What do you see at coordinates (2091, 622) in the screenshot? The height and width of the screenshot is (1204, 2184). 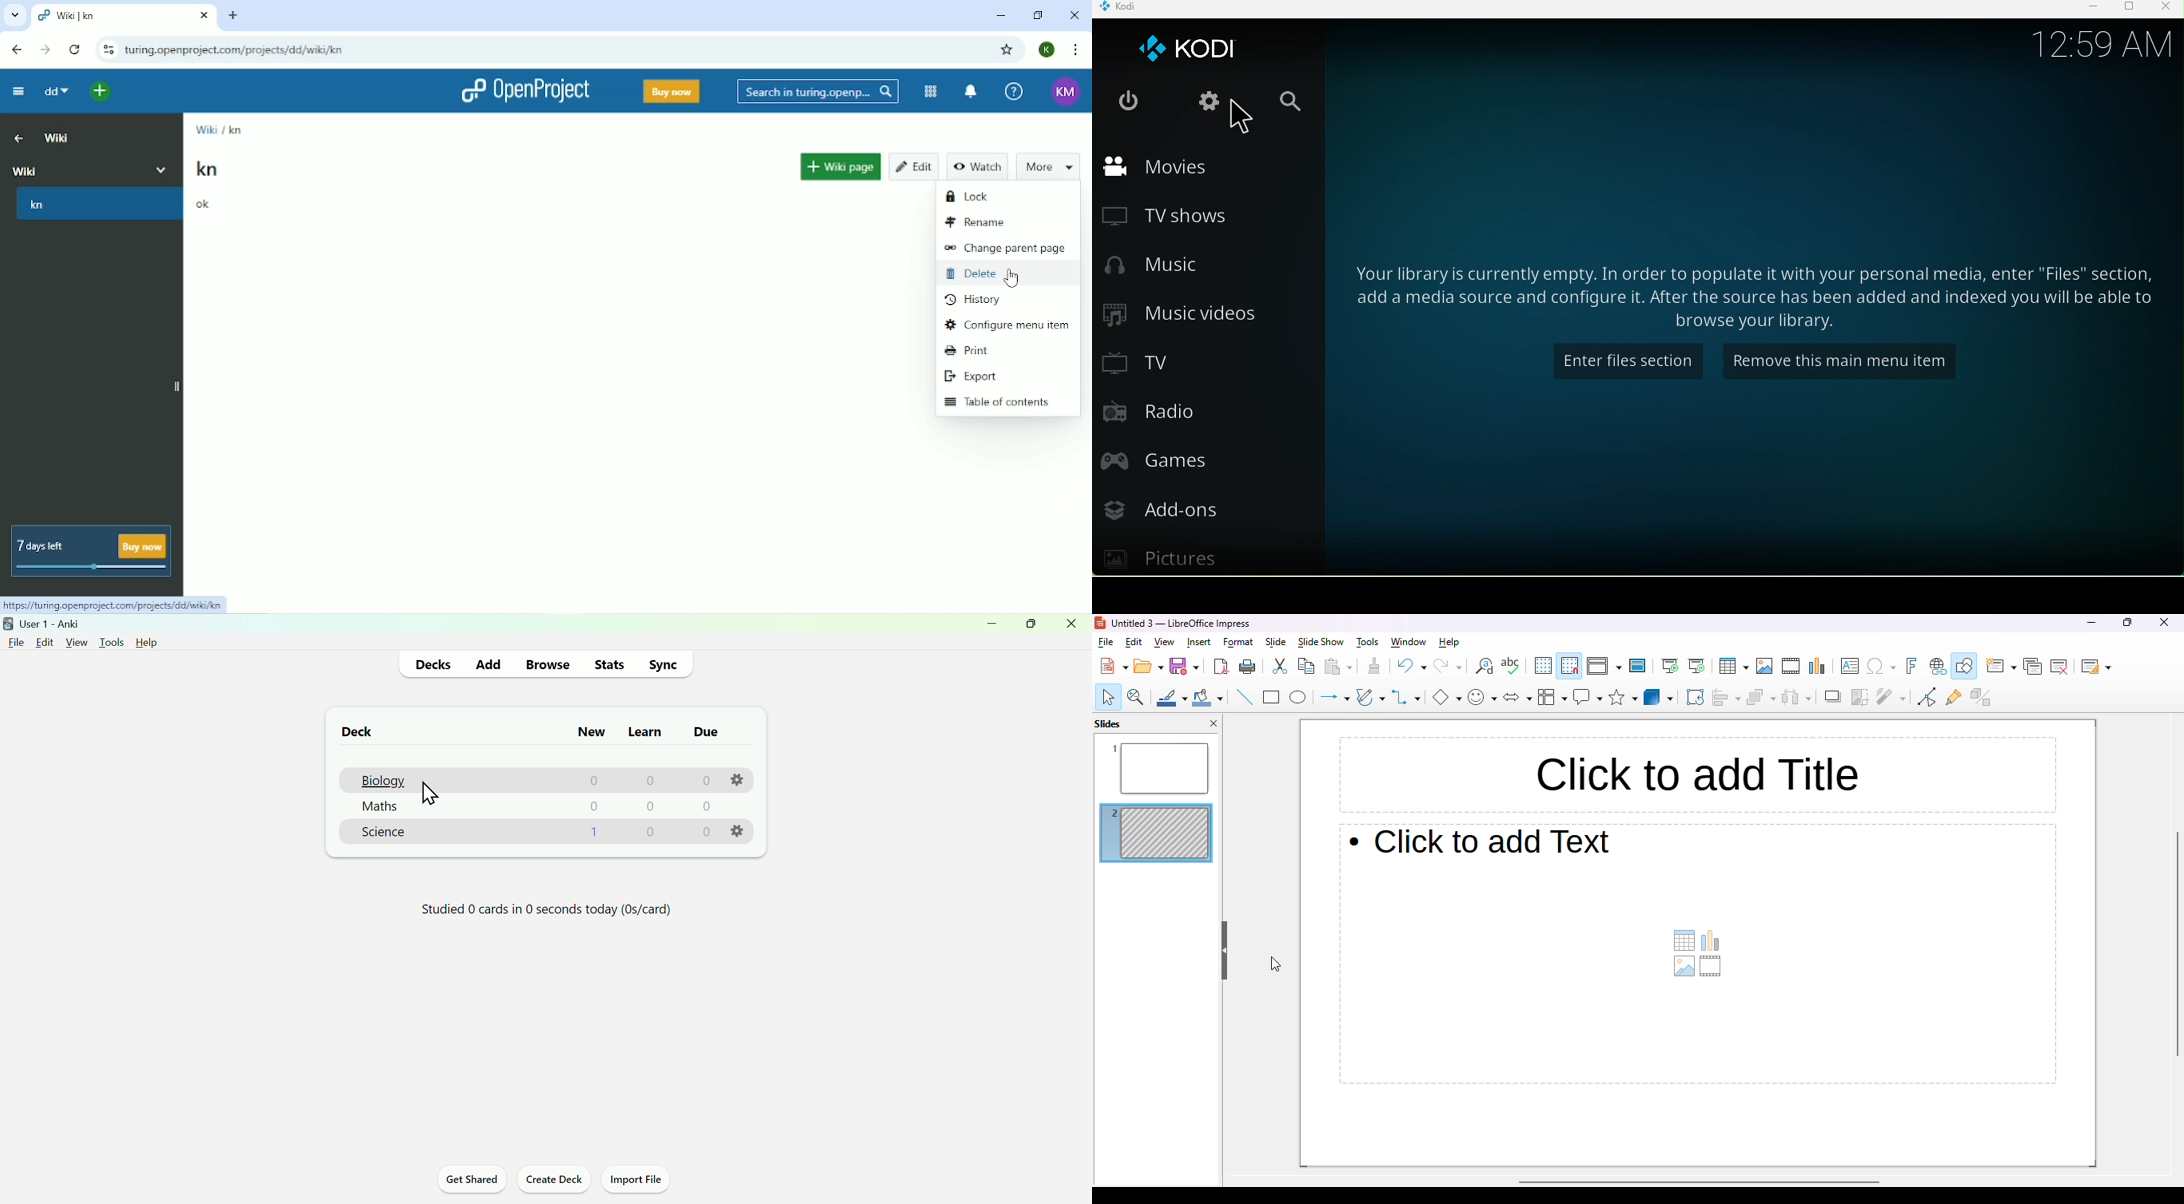 I see `minimize` at bounding box center [2091, 622].